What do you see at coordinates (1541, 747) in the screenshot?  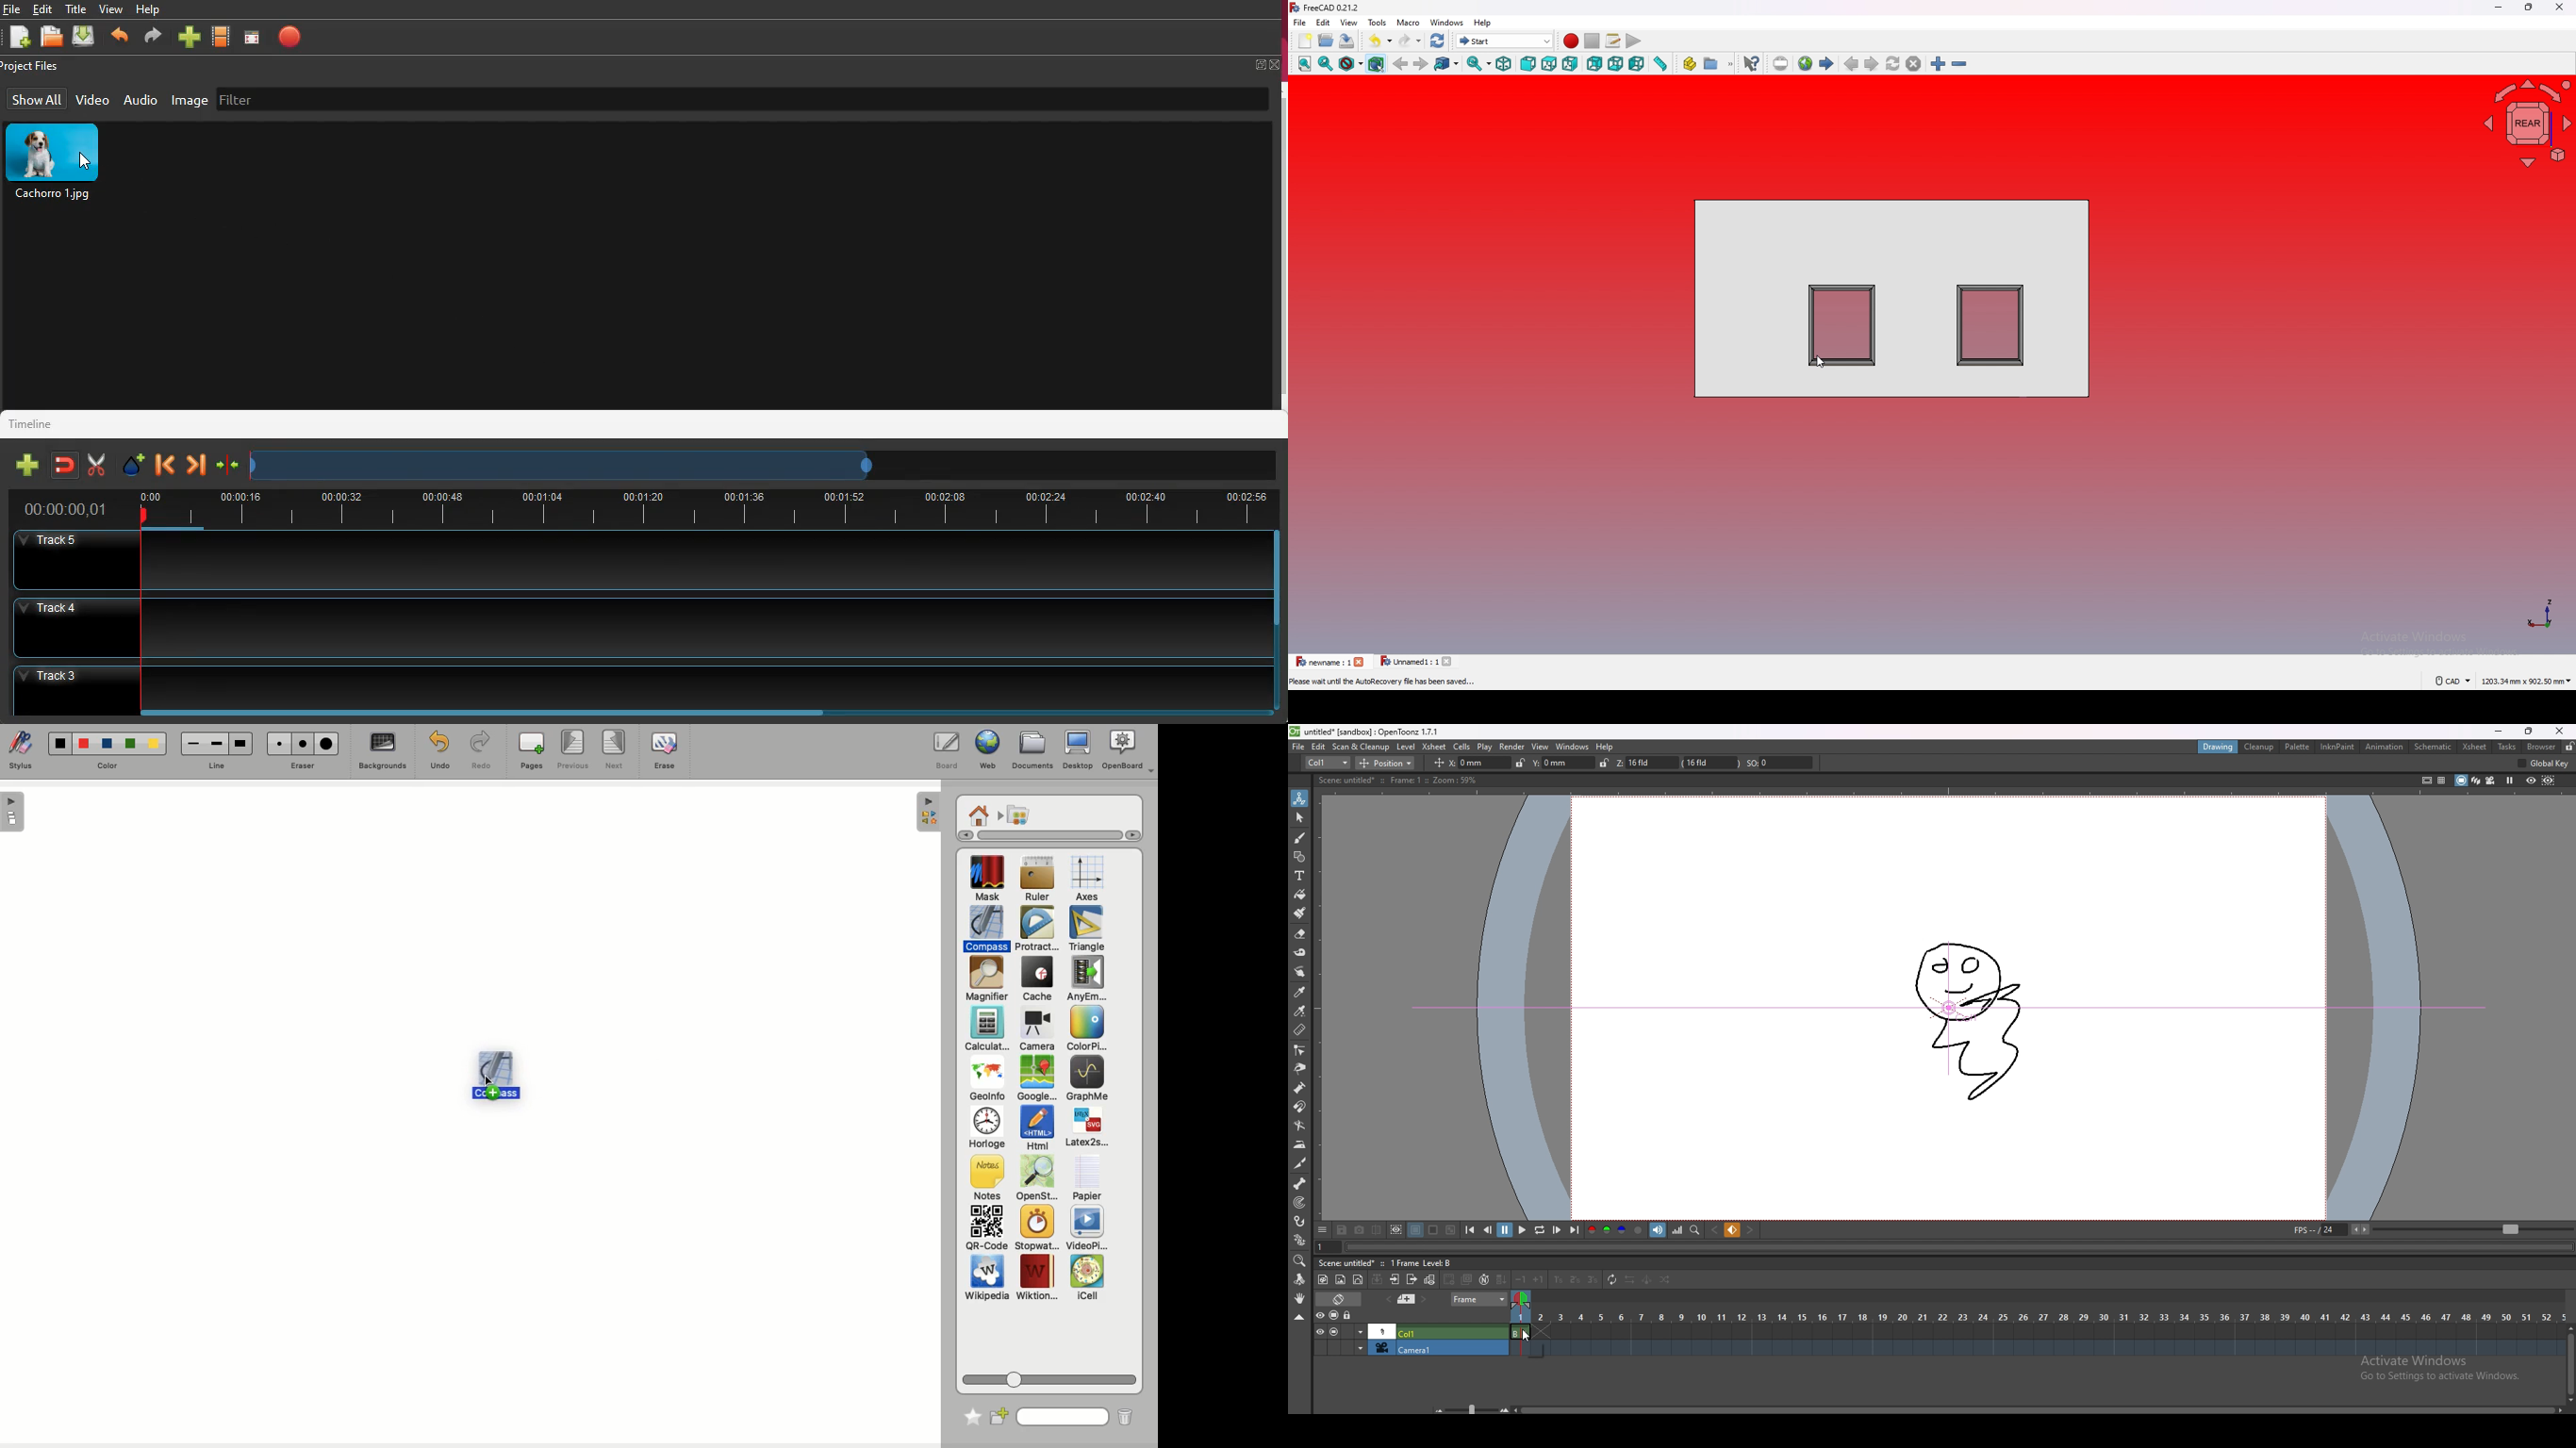 I see `view` at bounding box center [1541, 747].